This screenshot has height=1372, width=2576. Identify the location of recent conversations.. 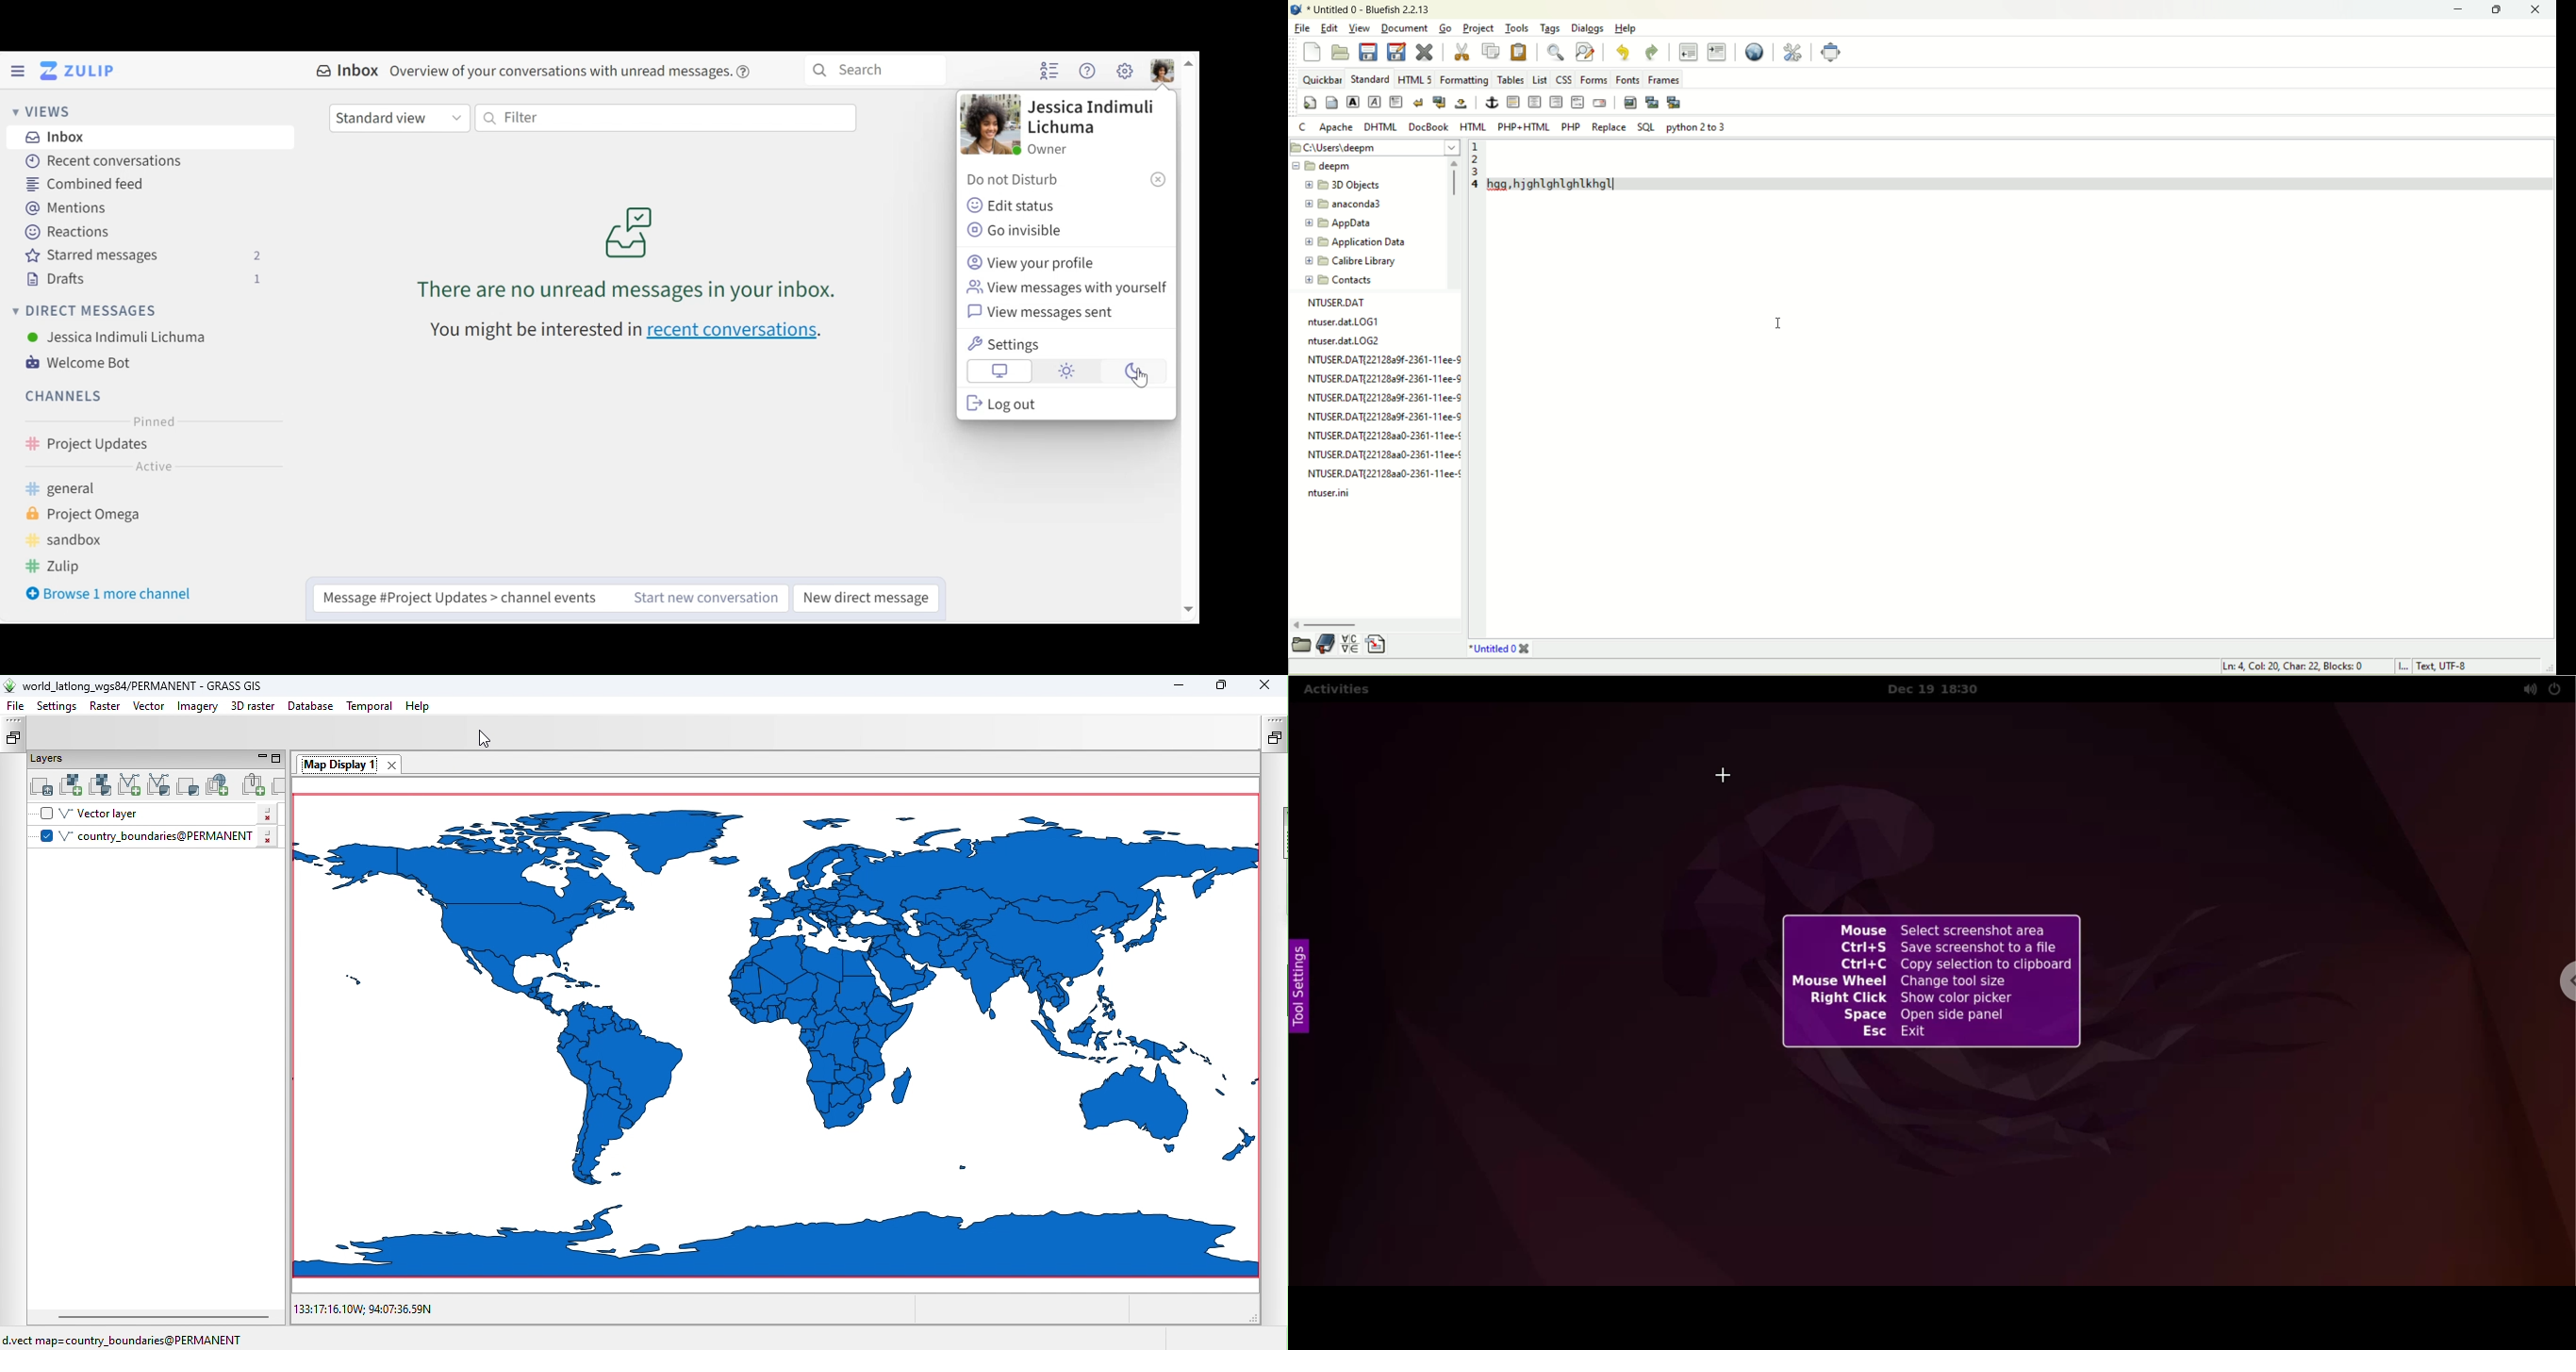
(741, 333).